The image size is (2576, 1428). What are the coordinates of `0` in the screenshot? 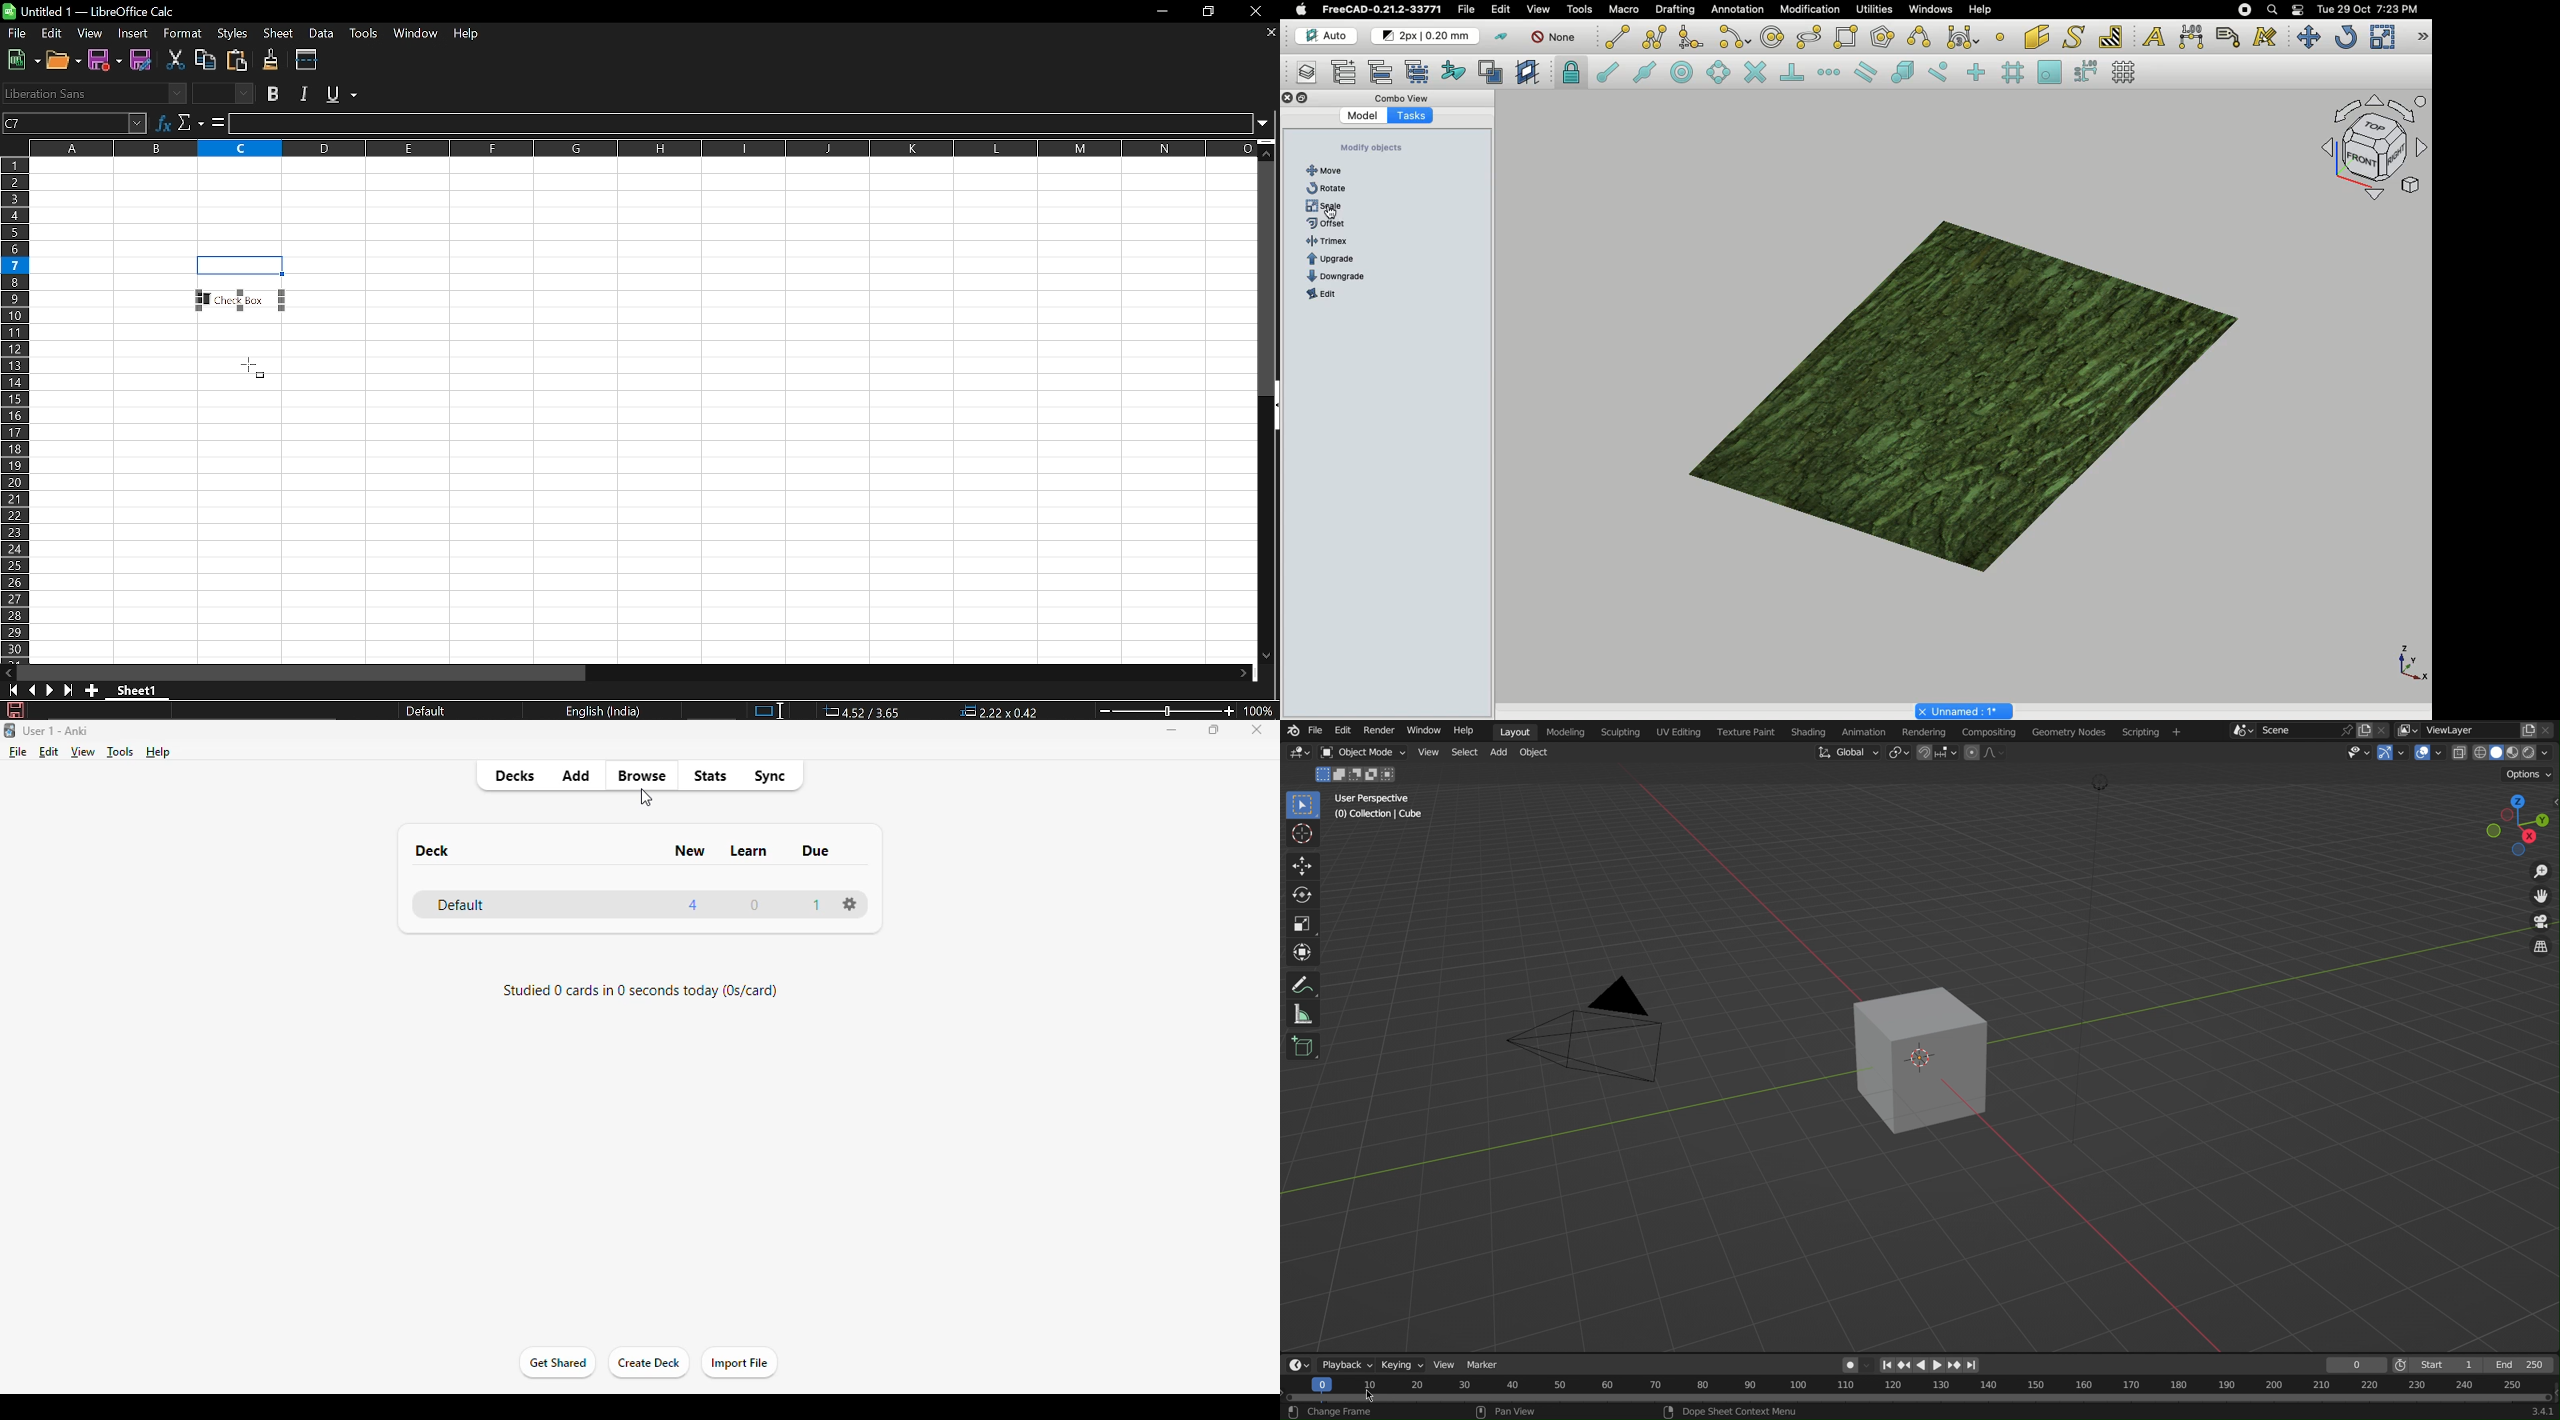 It's located at (755, 905).